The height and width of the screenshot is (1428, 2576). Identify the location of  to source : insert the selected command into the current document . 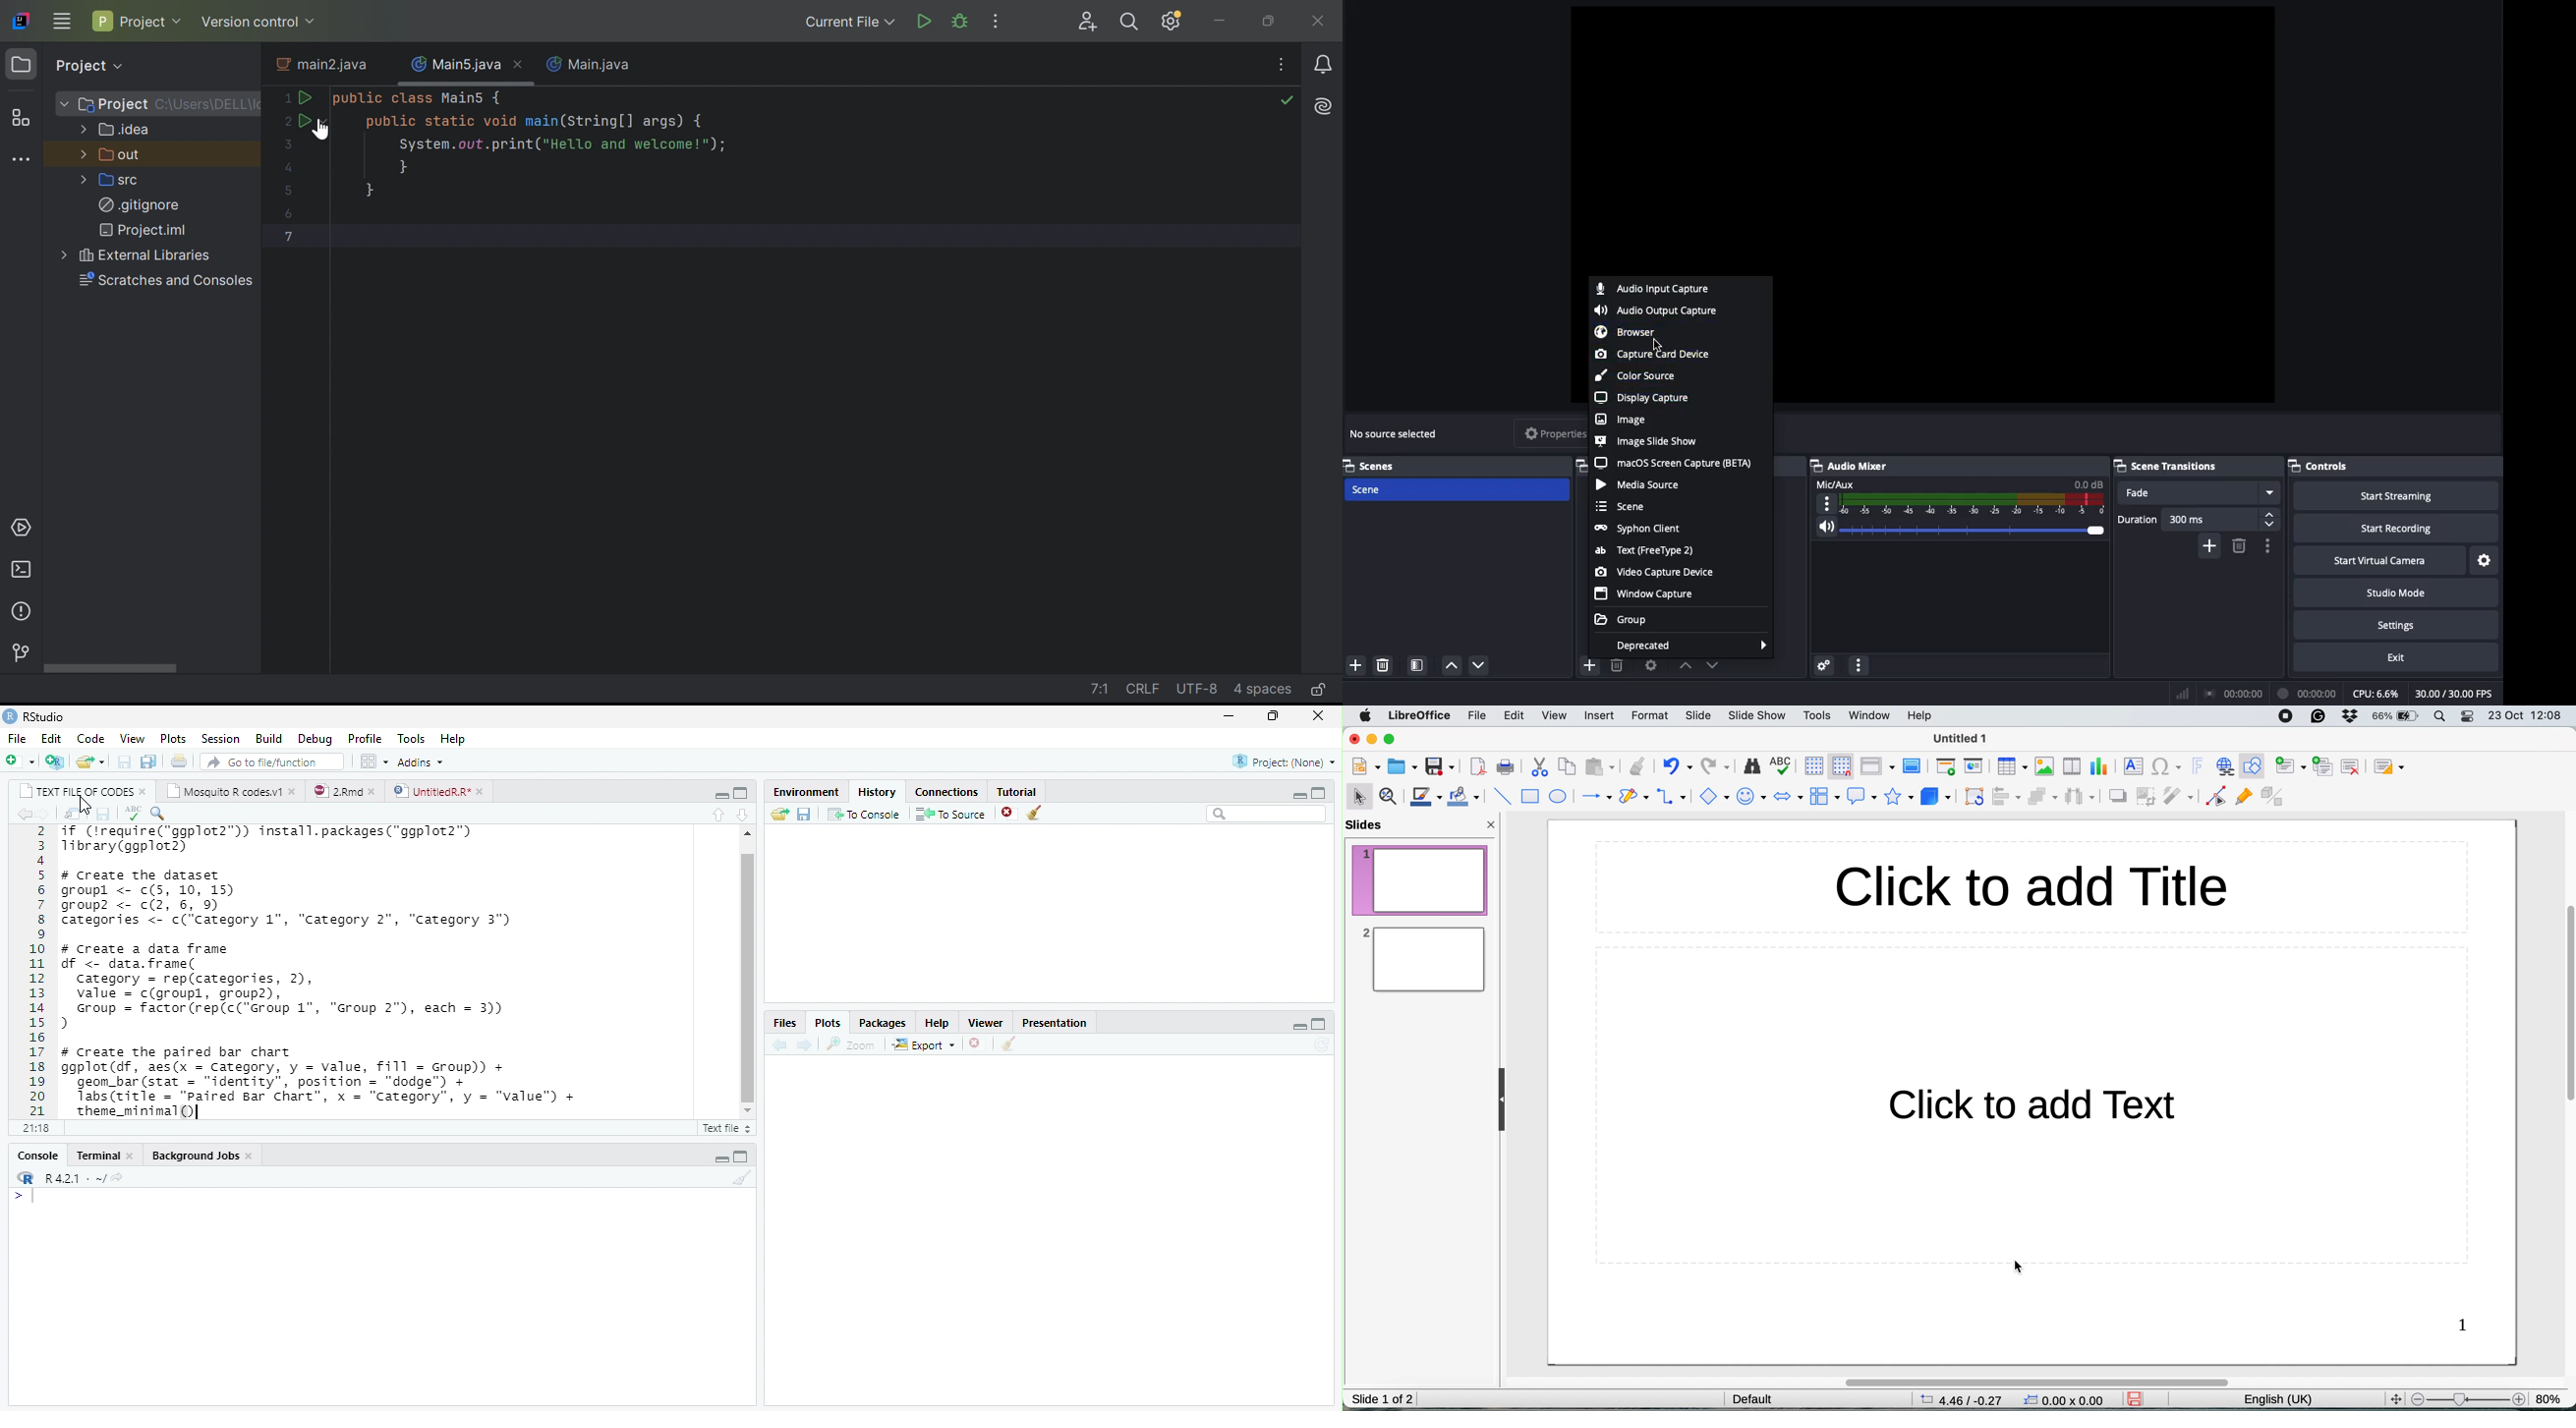
(947, 814).